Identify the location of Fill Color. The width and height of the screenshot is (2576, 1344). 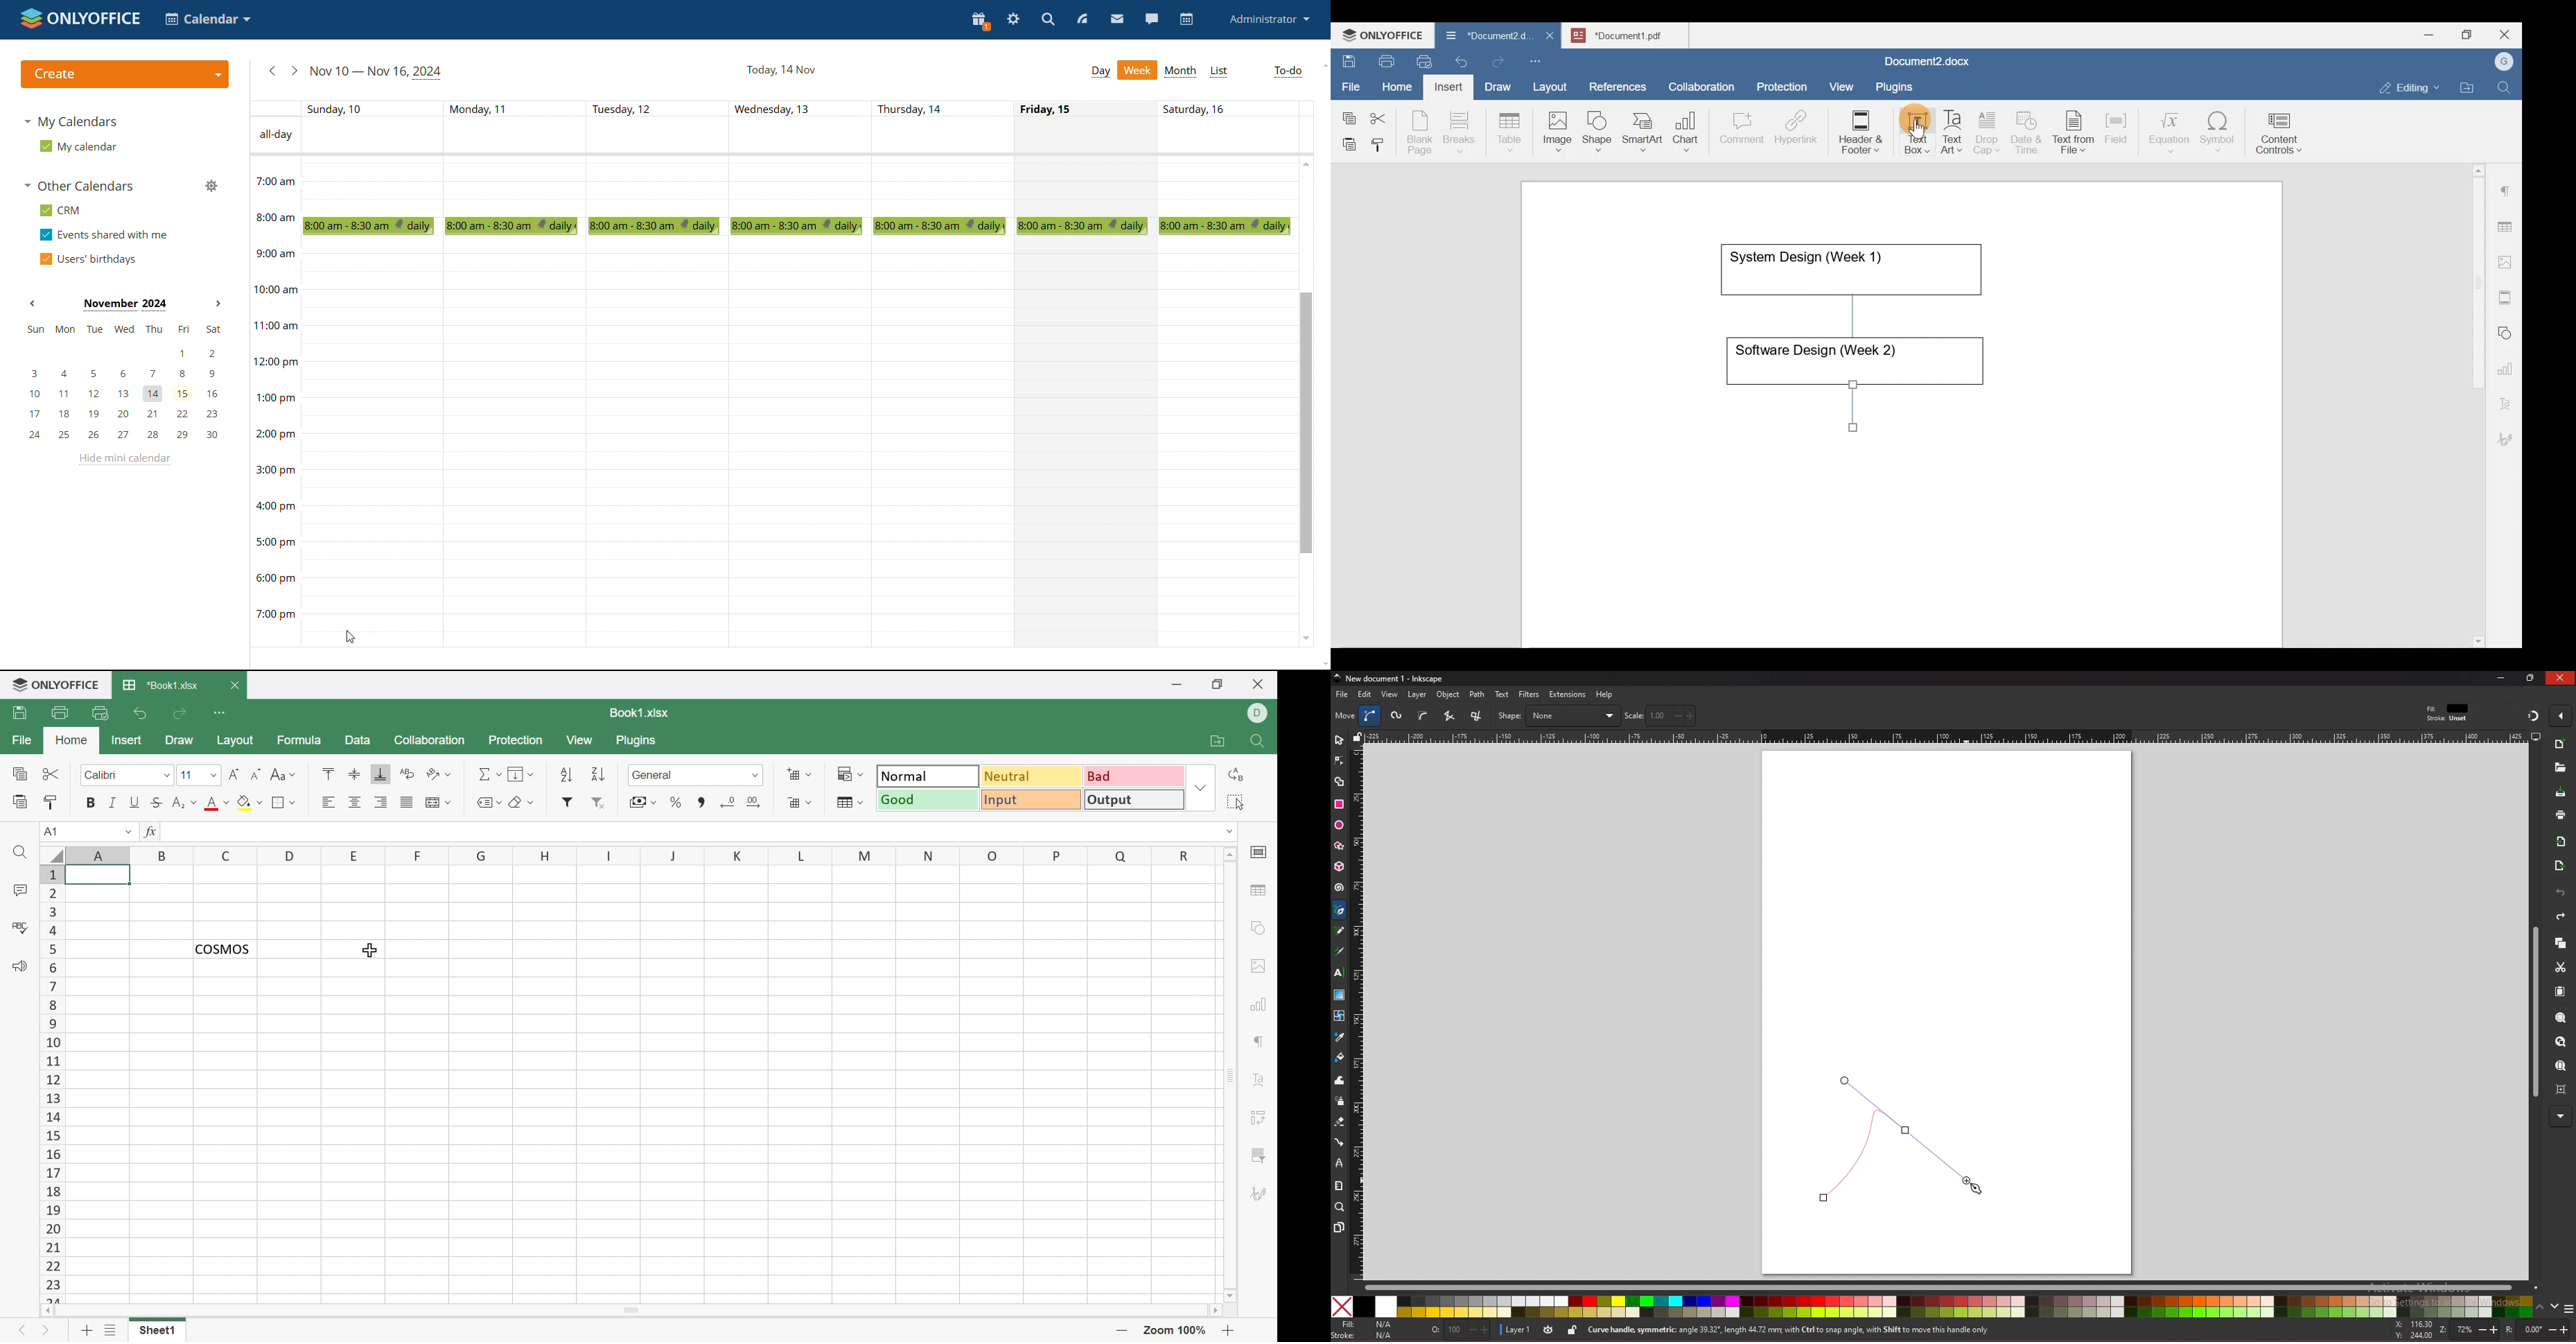
(249, 803).